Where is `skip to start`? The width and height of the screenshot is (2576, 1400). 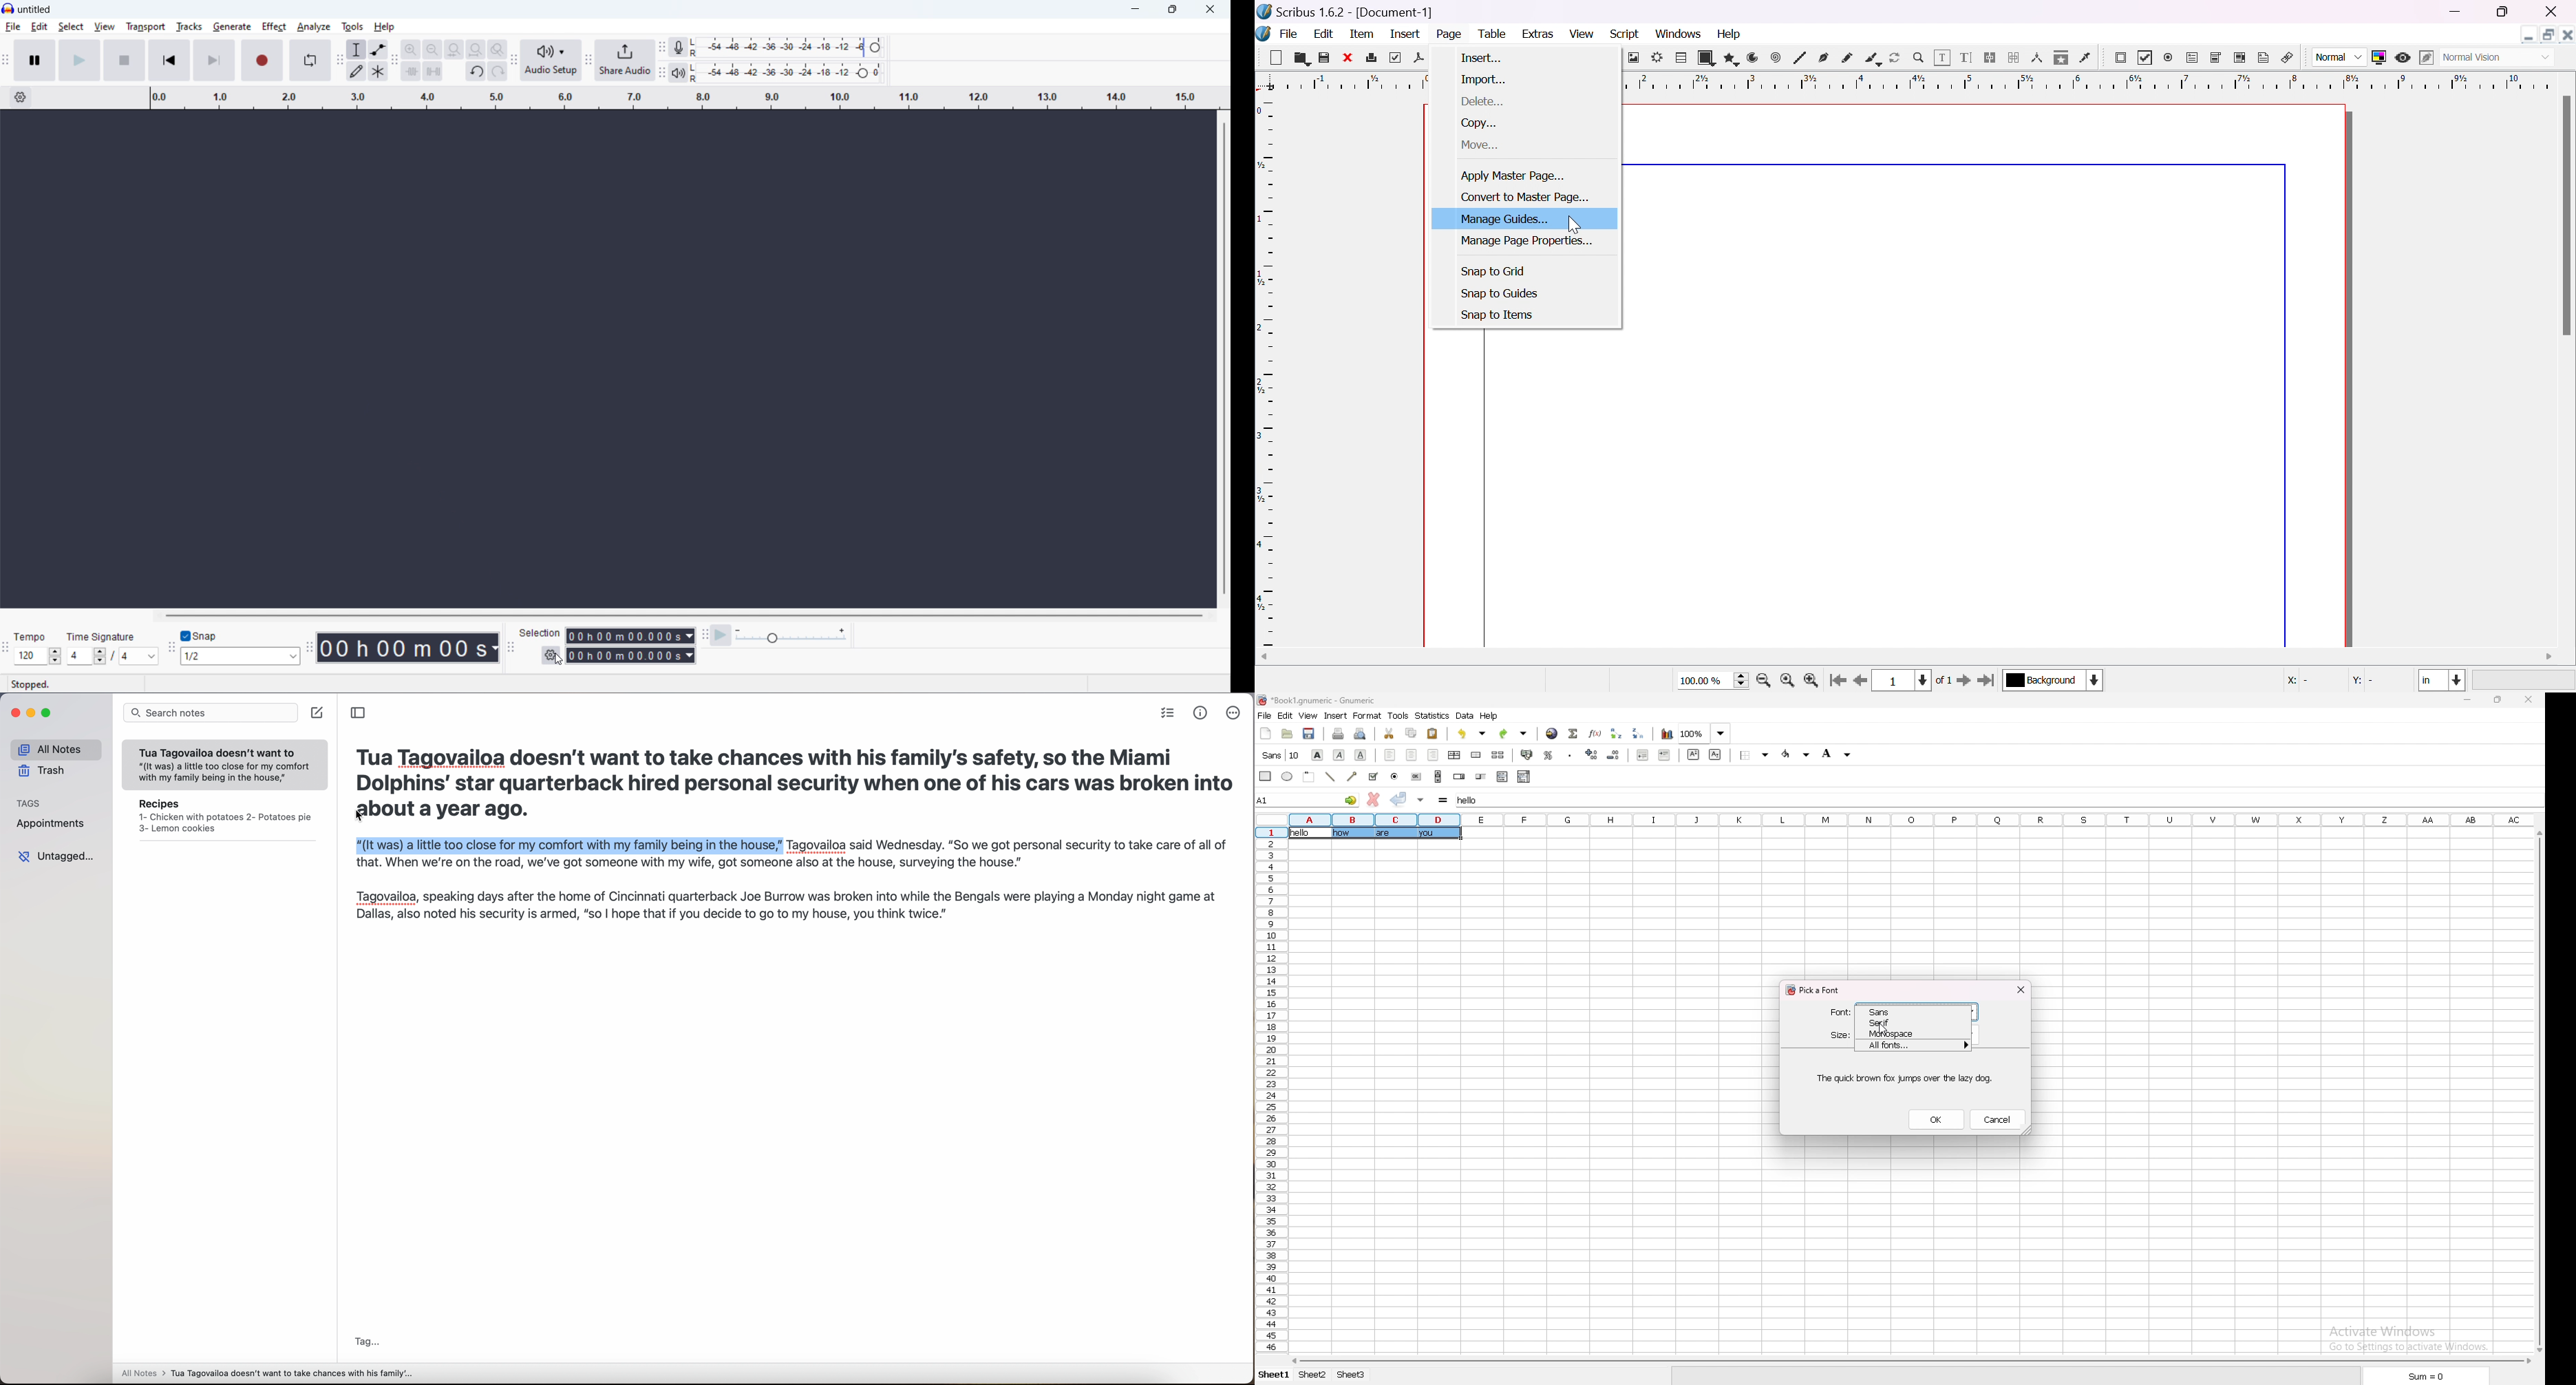
skip to start is located at coordinates (170, 60).